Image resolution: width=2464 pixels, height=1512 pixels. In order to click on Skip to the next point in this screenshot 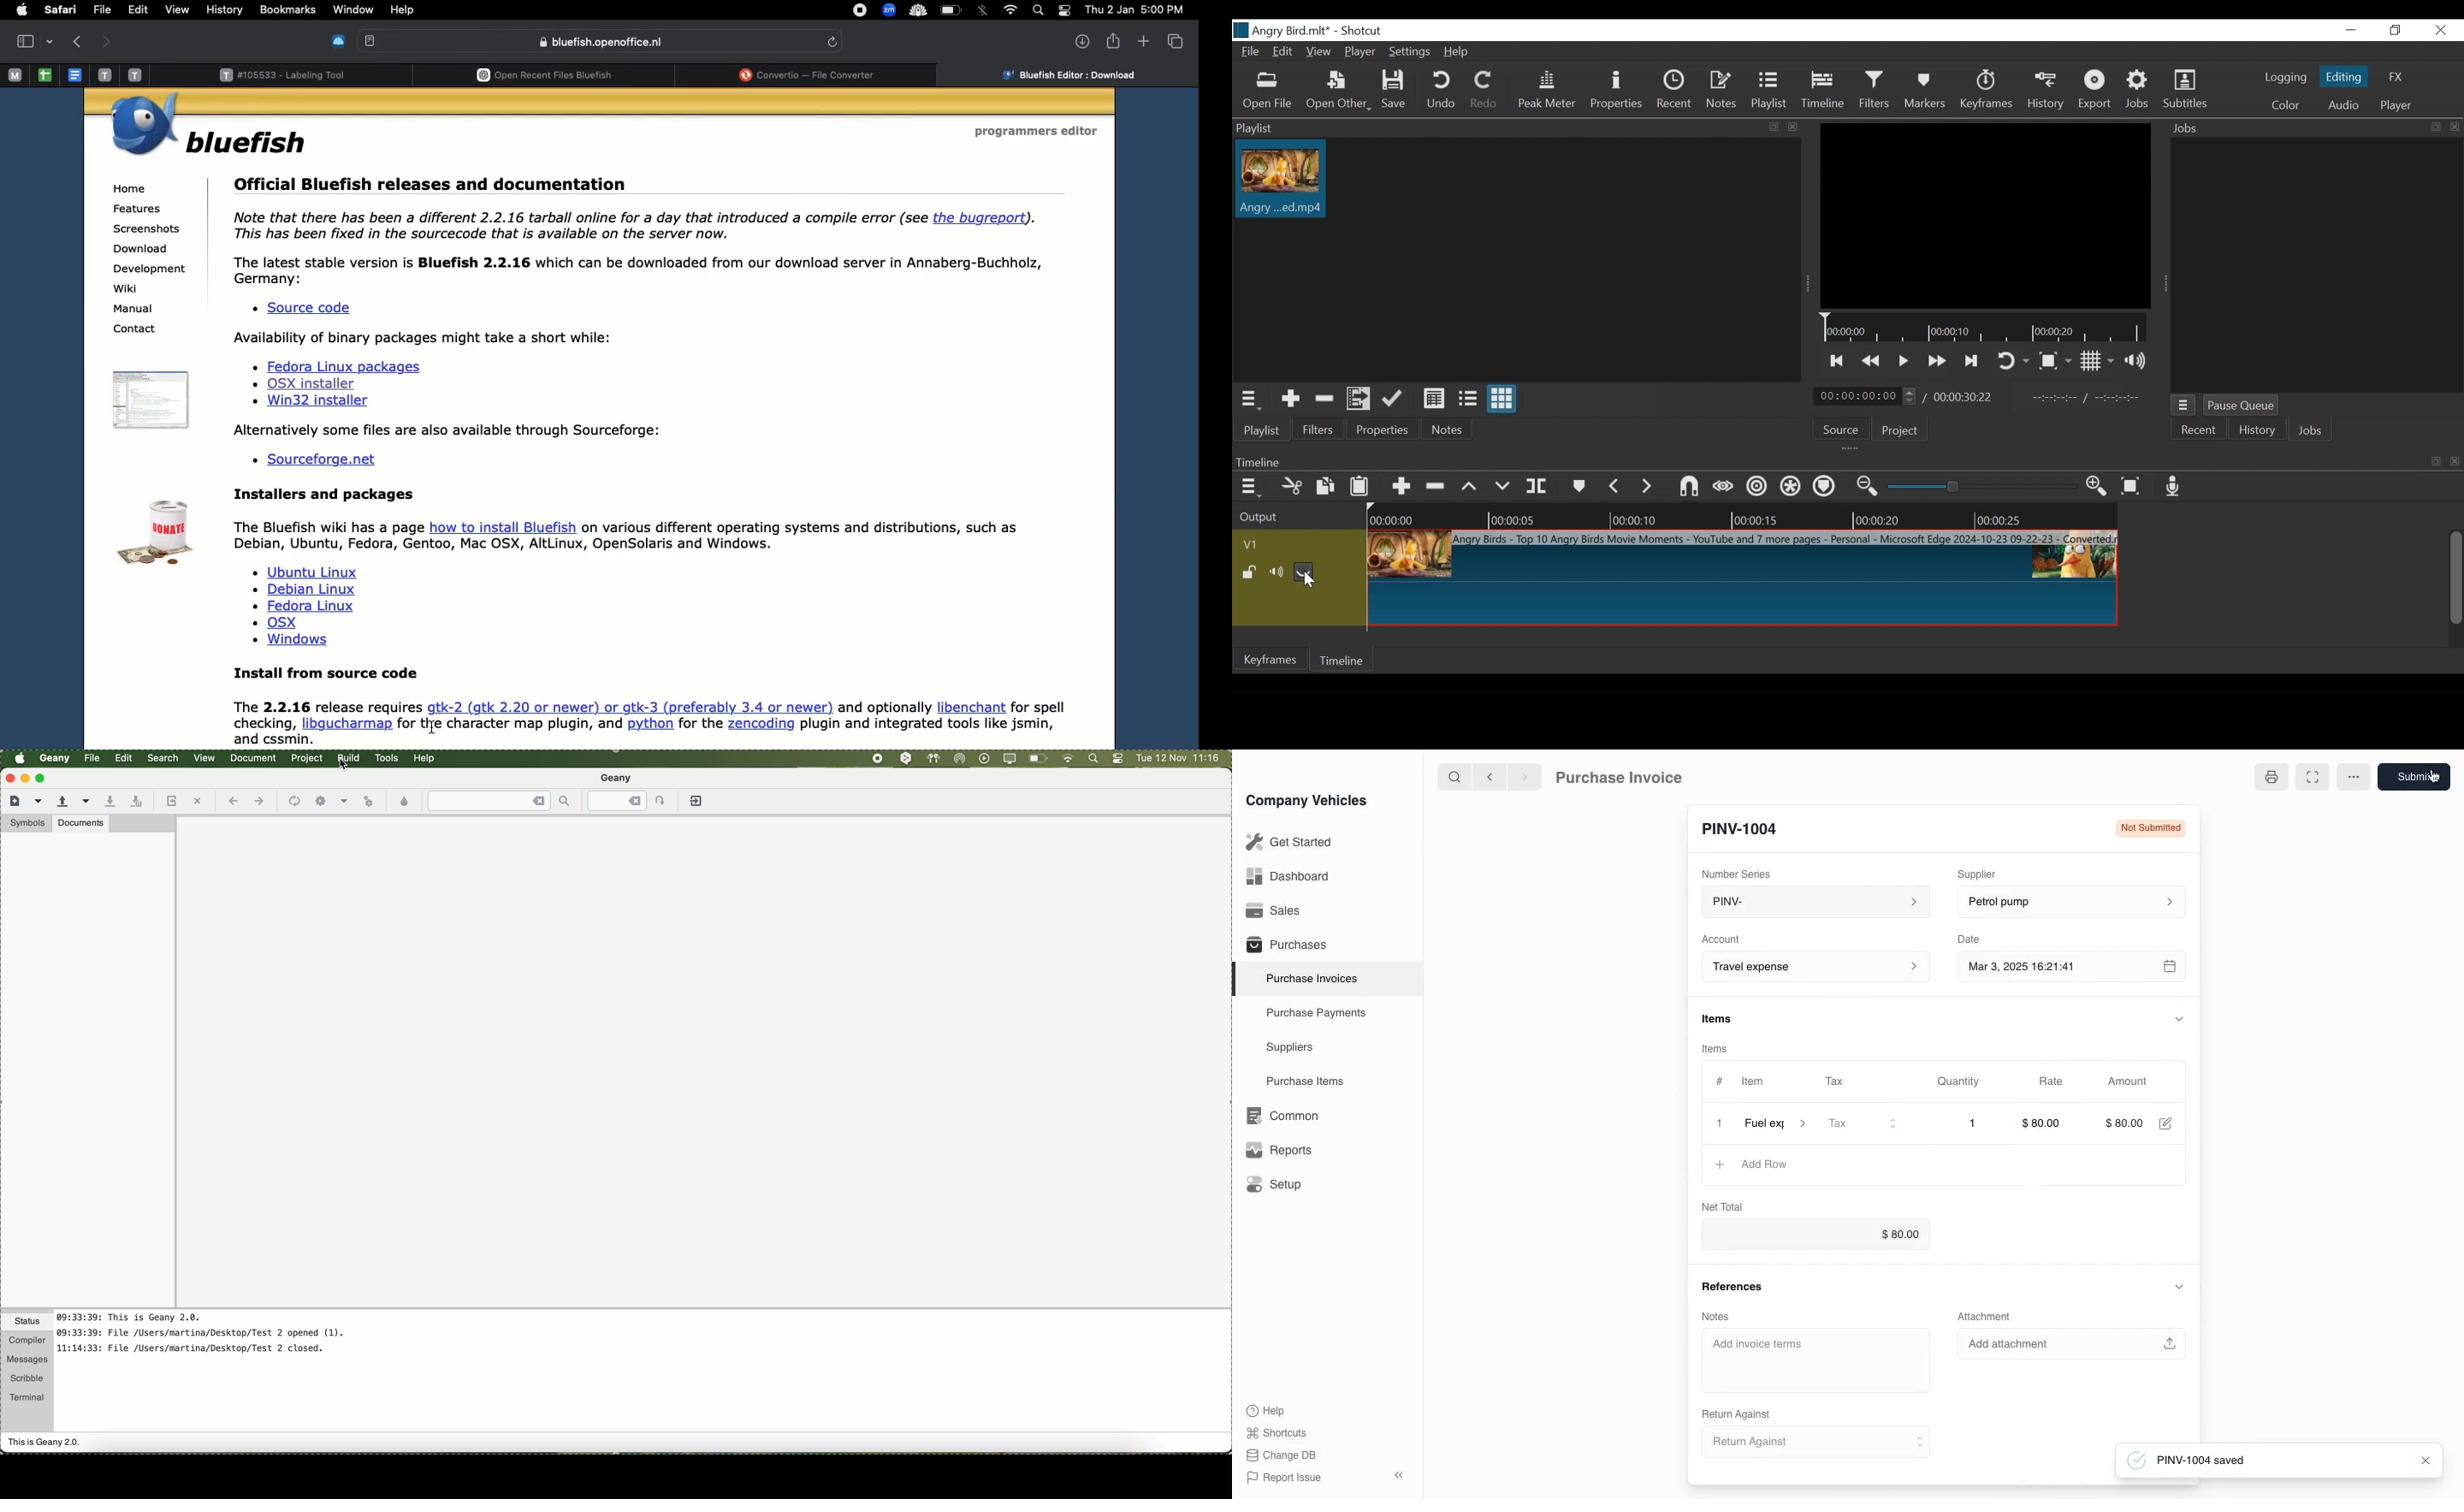, I will do `click(1970, 362)`.